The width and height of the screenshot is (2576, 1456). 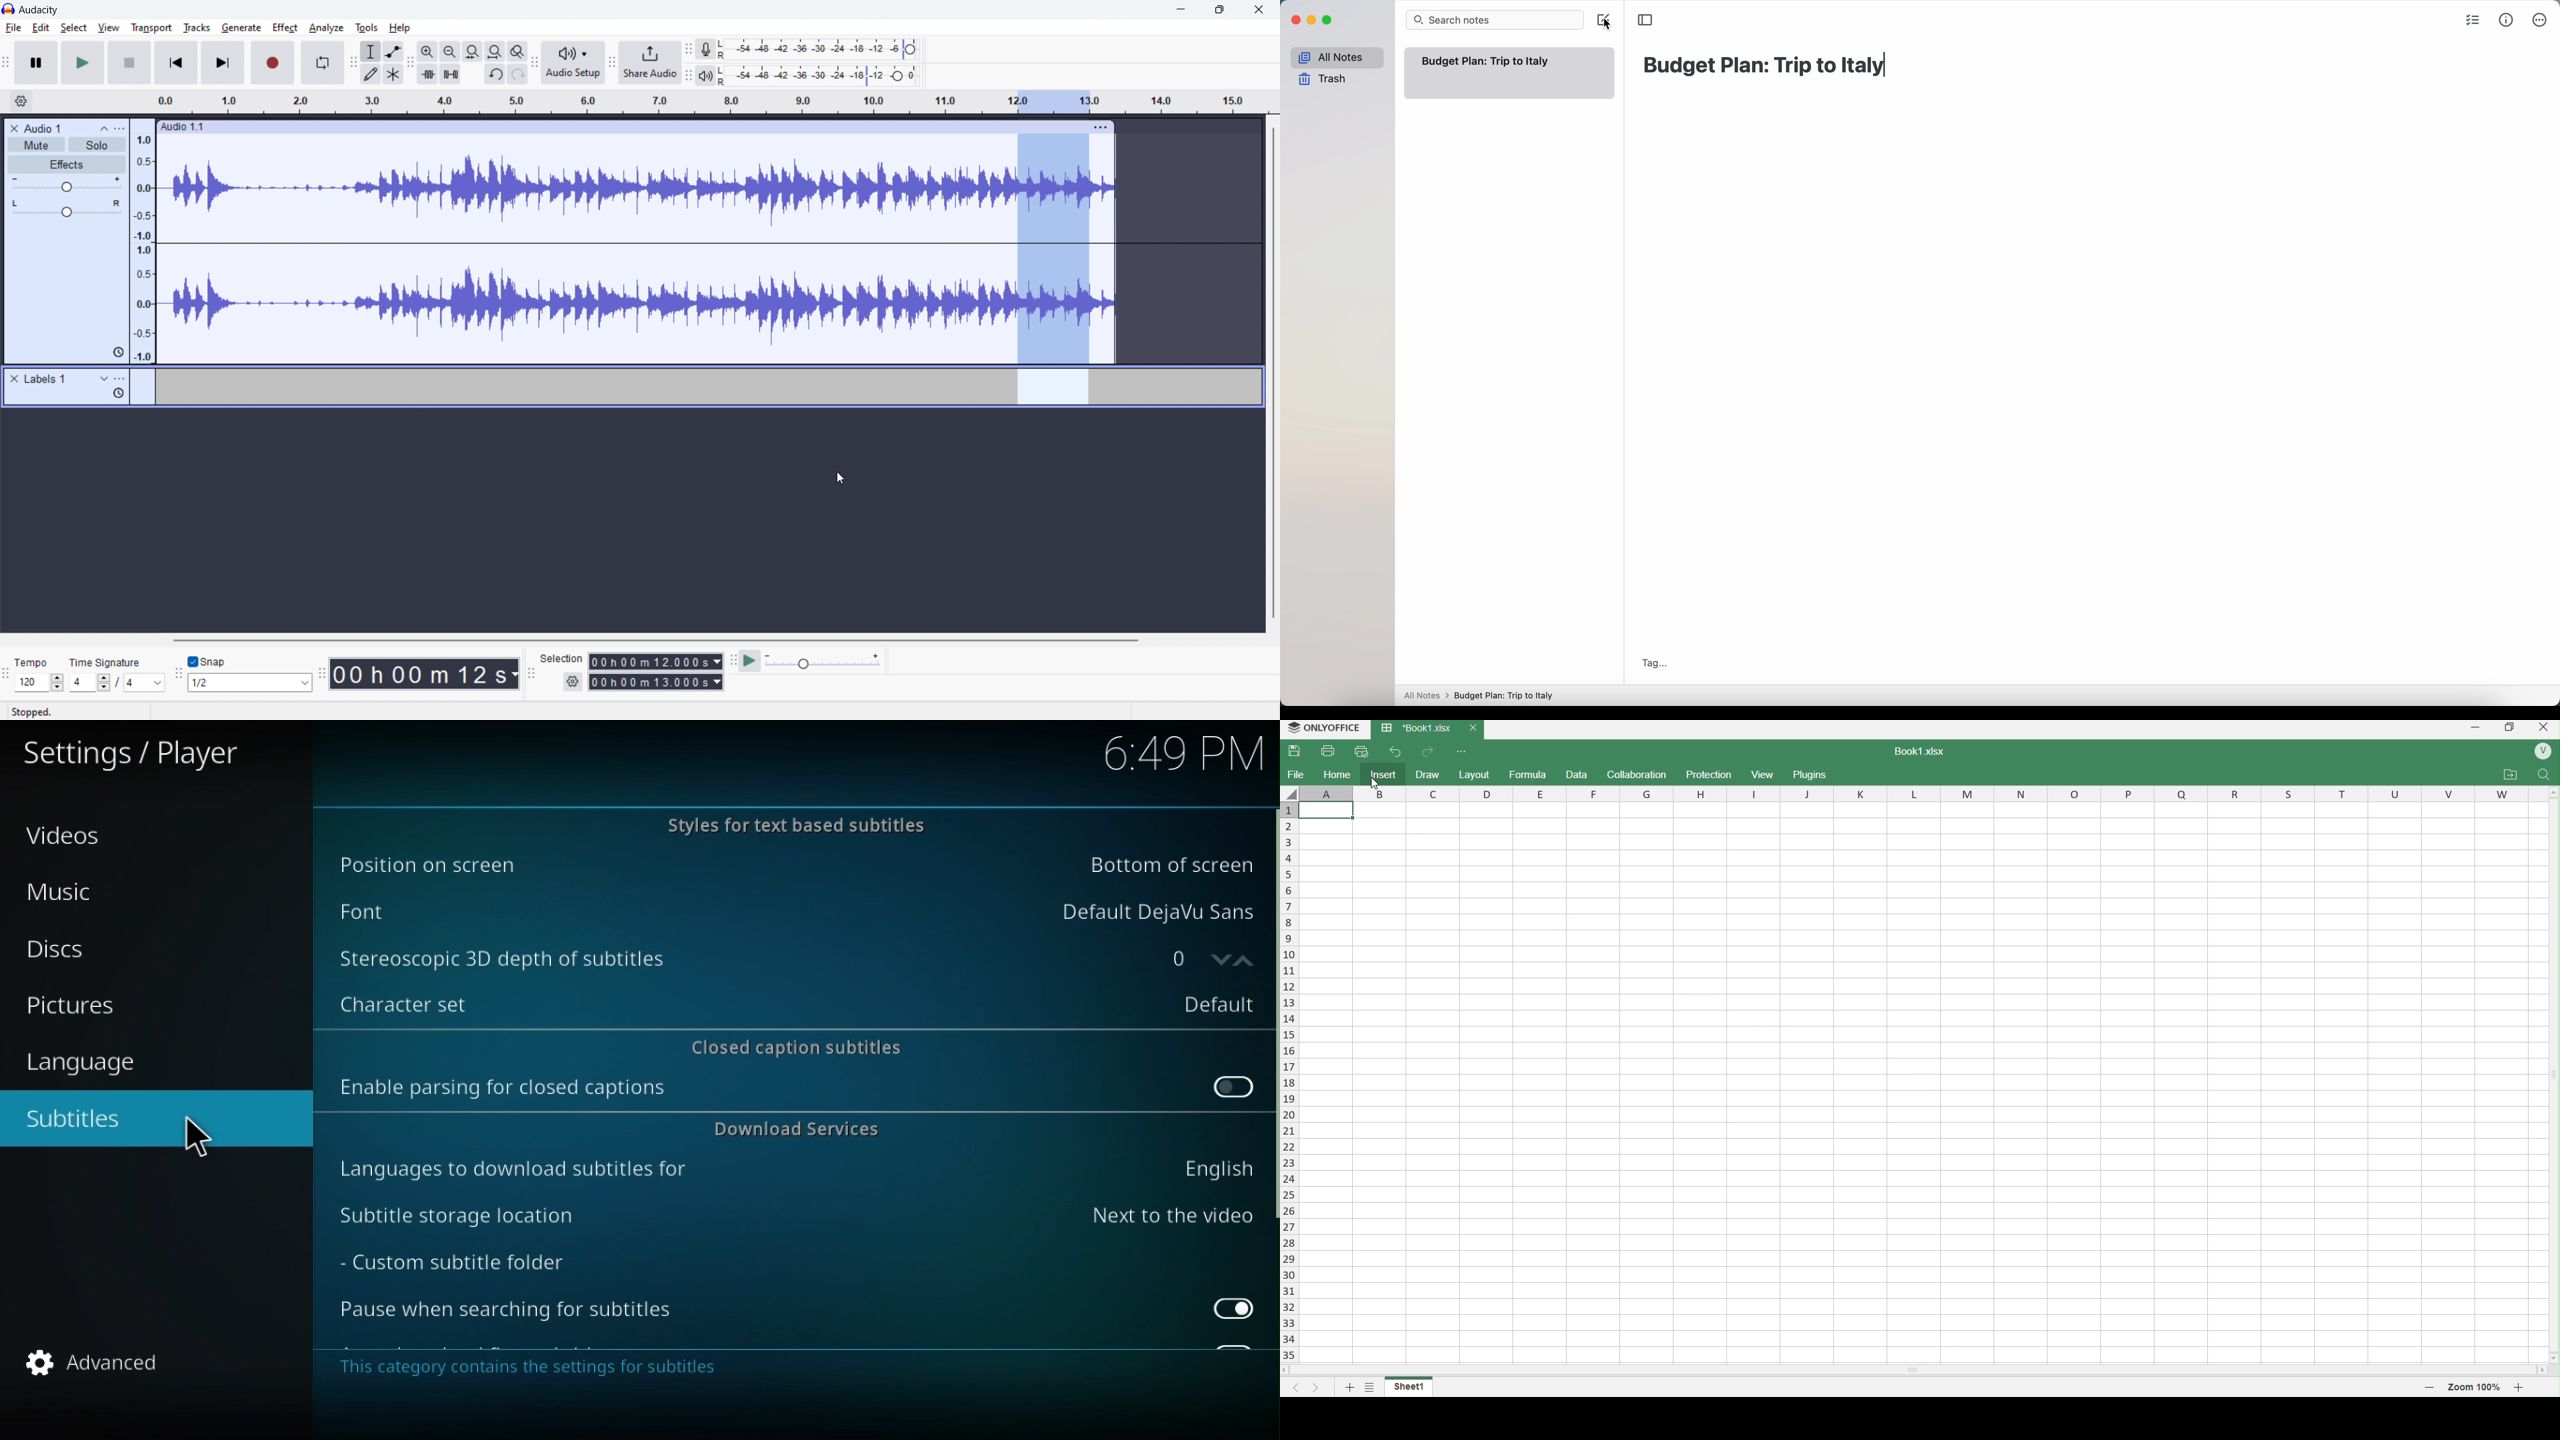 I want to click on history, so click(x=119, y=352).